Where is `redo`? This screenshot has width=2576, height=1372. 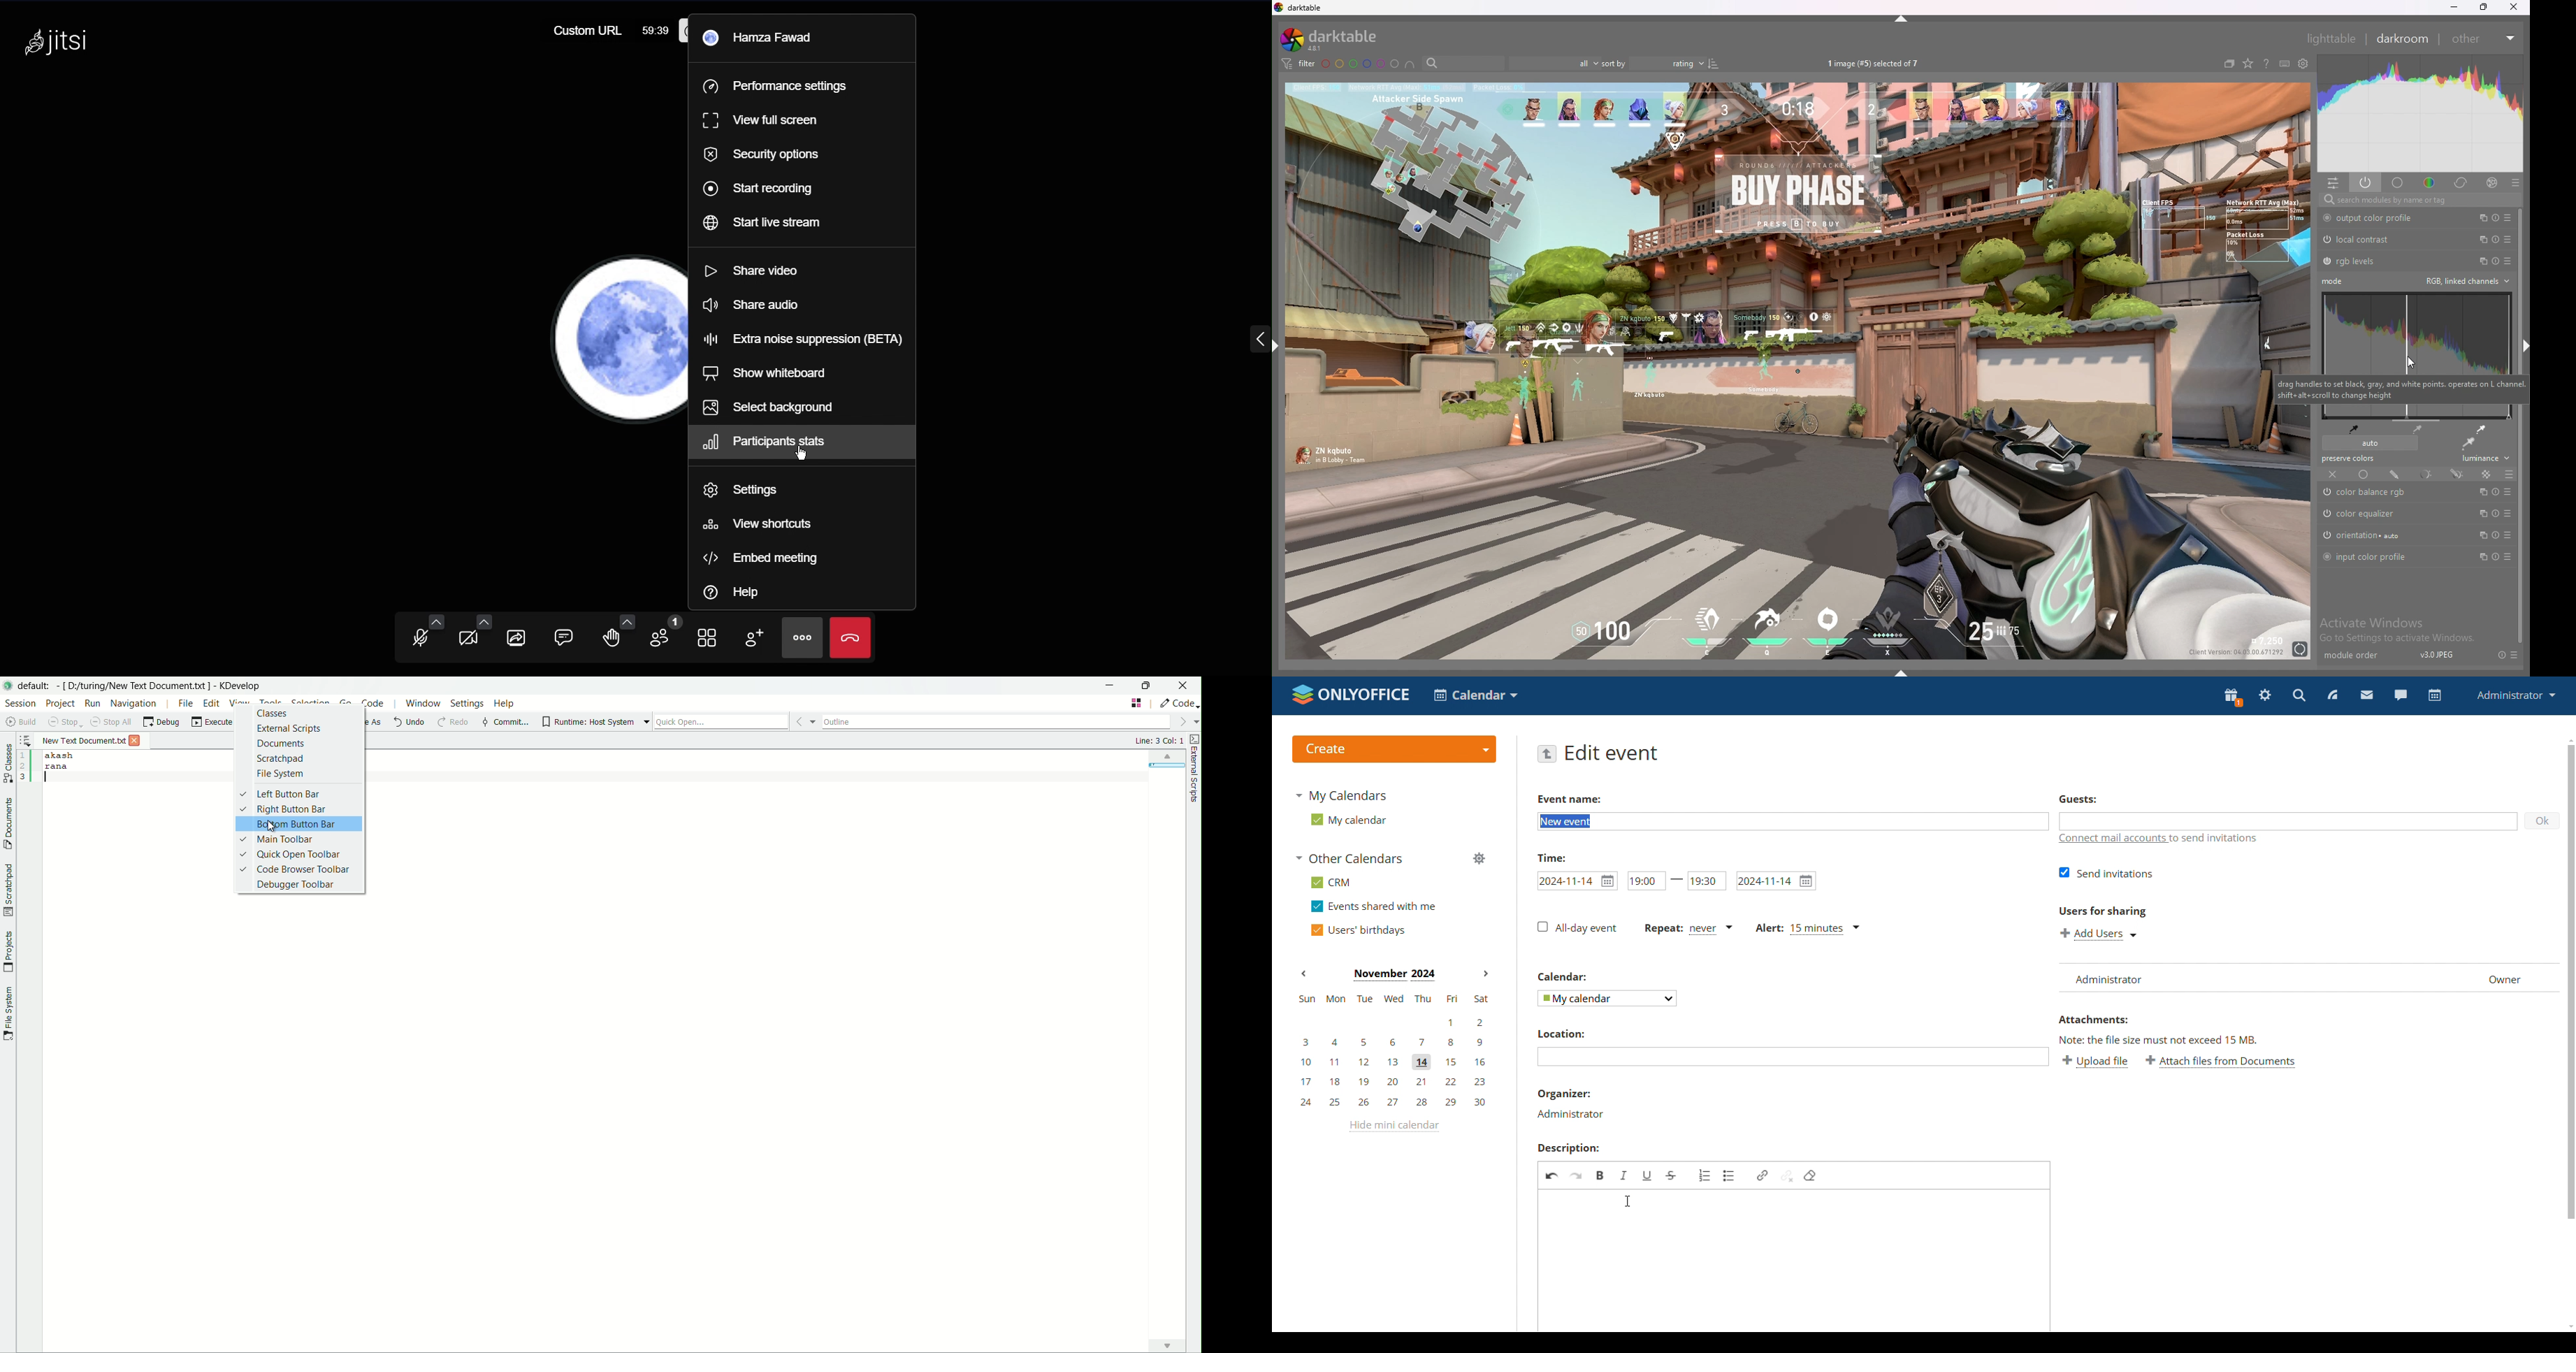 redo is located at coordinates (456, 723).